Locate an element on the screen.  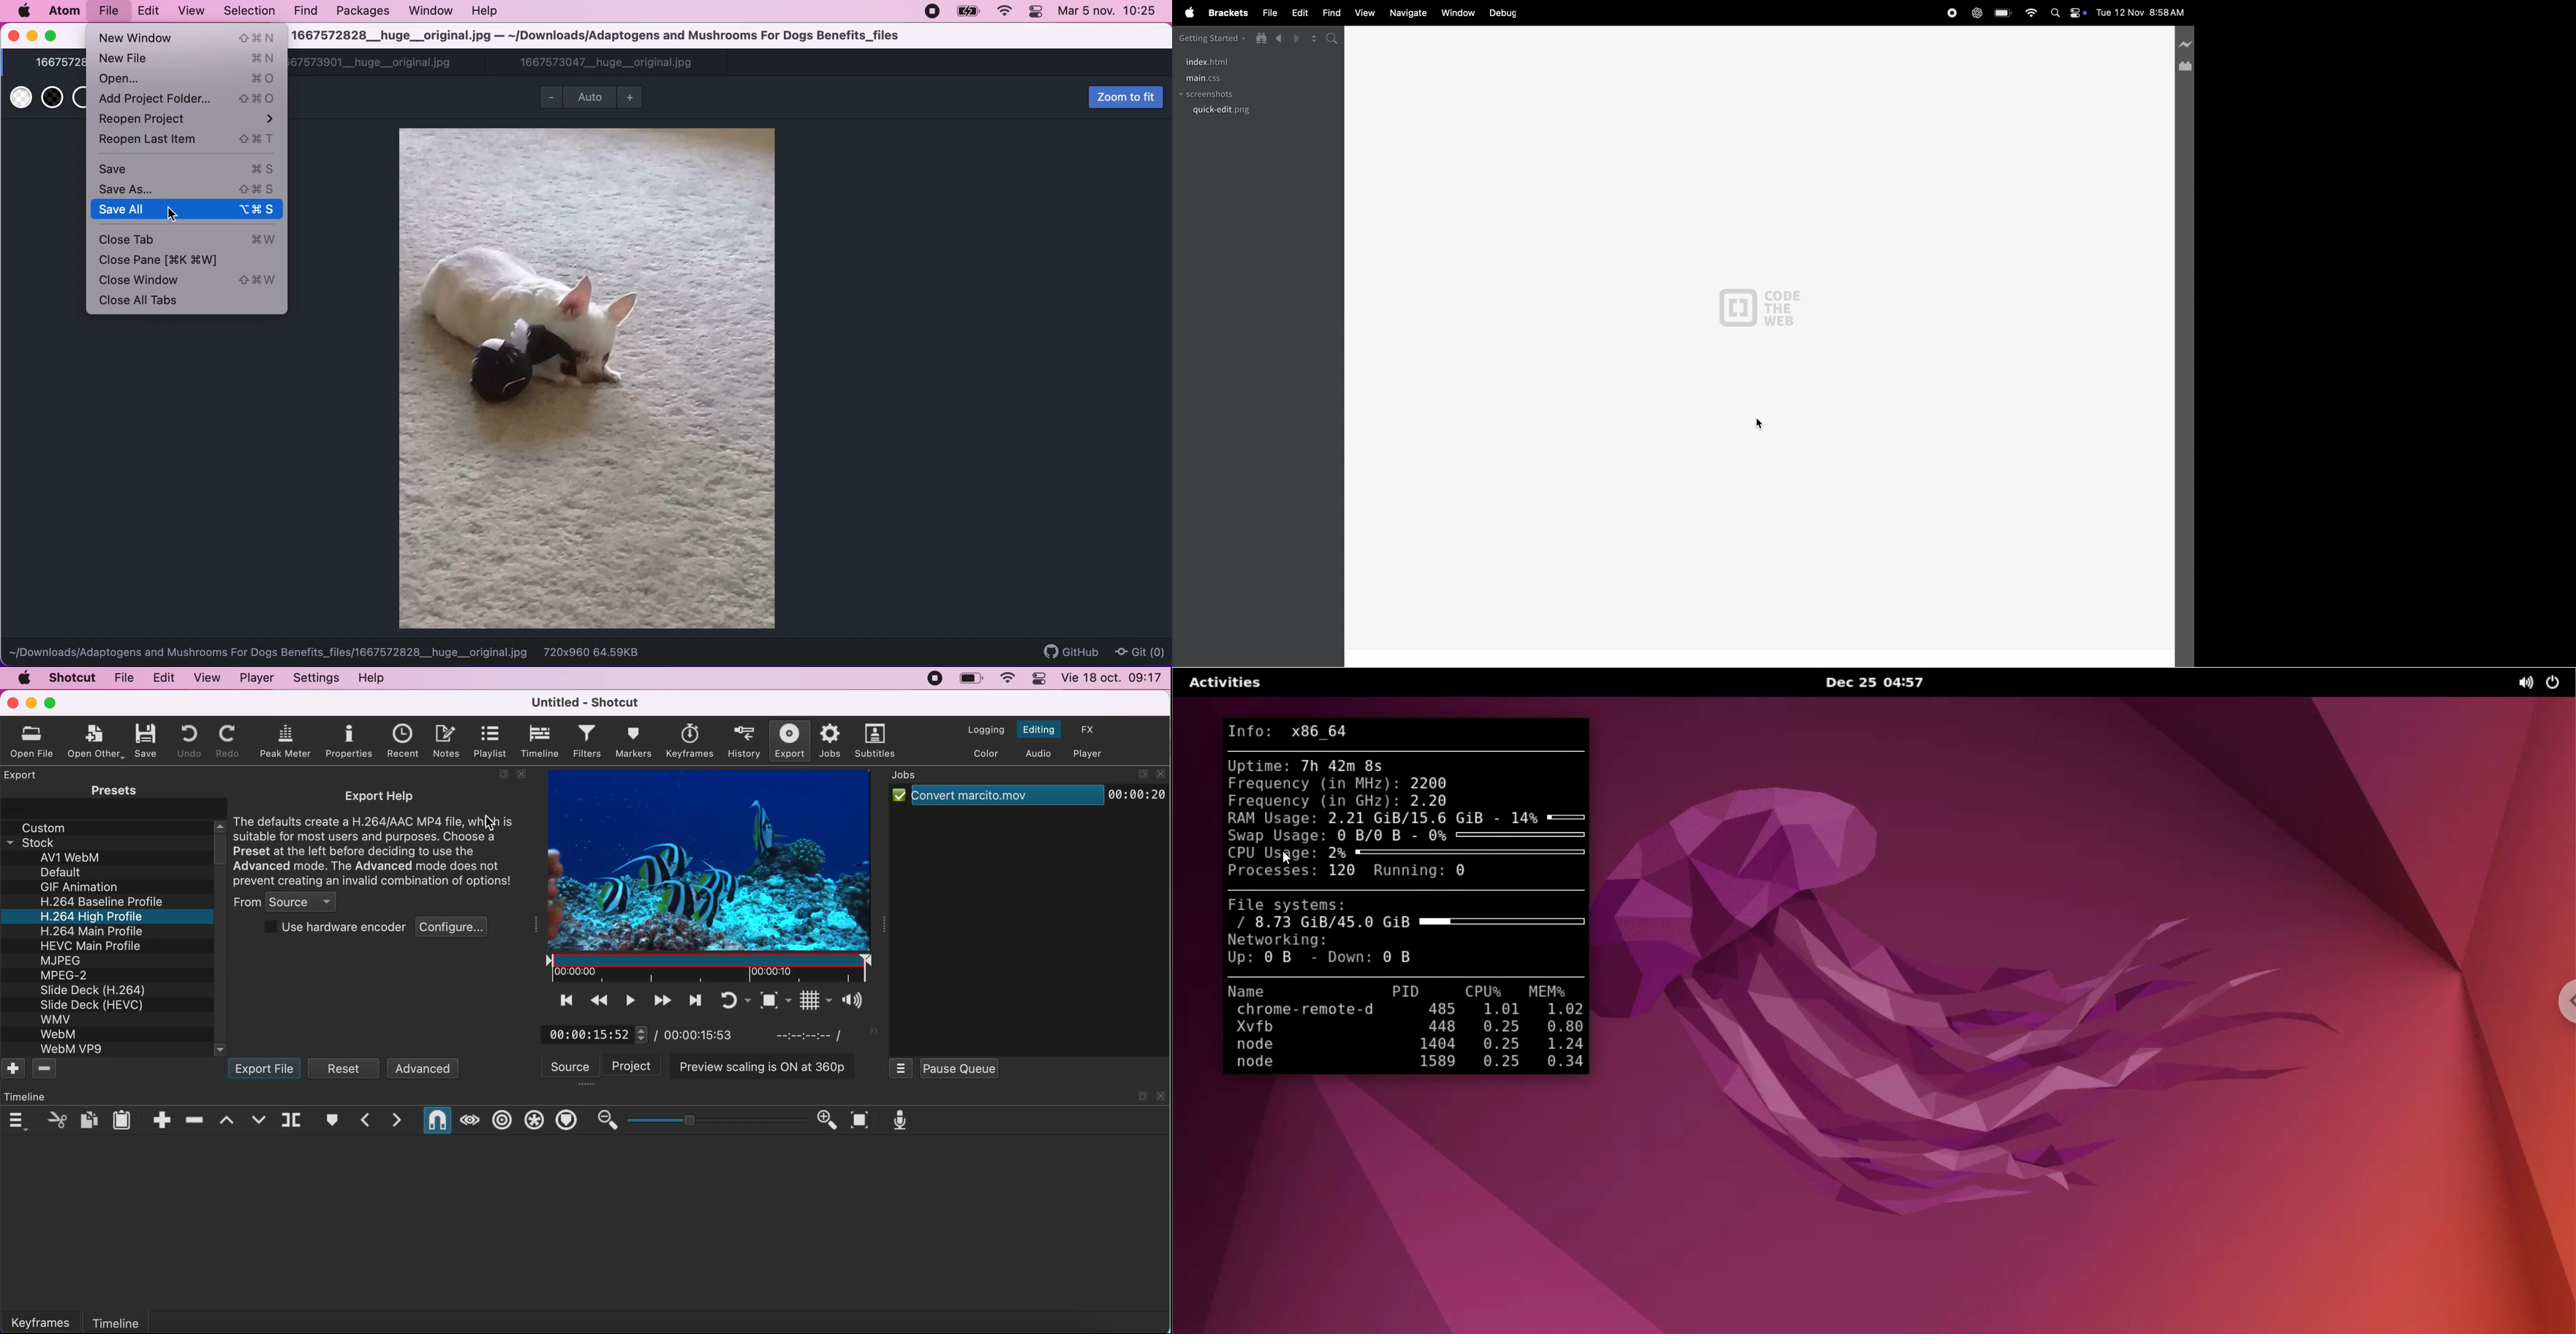
view is located at coordinates (193, 12).